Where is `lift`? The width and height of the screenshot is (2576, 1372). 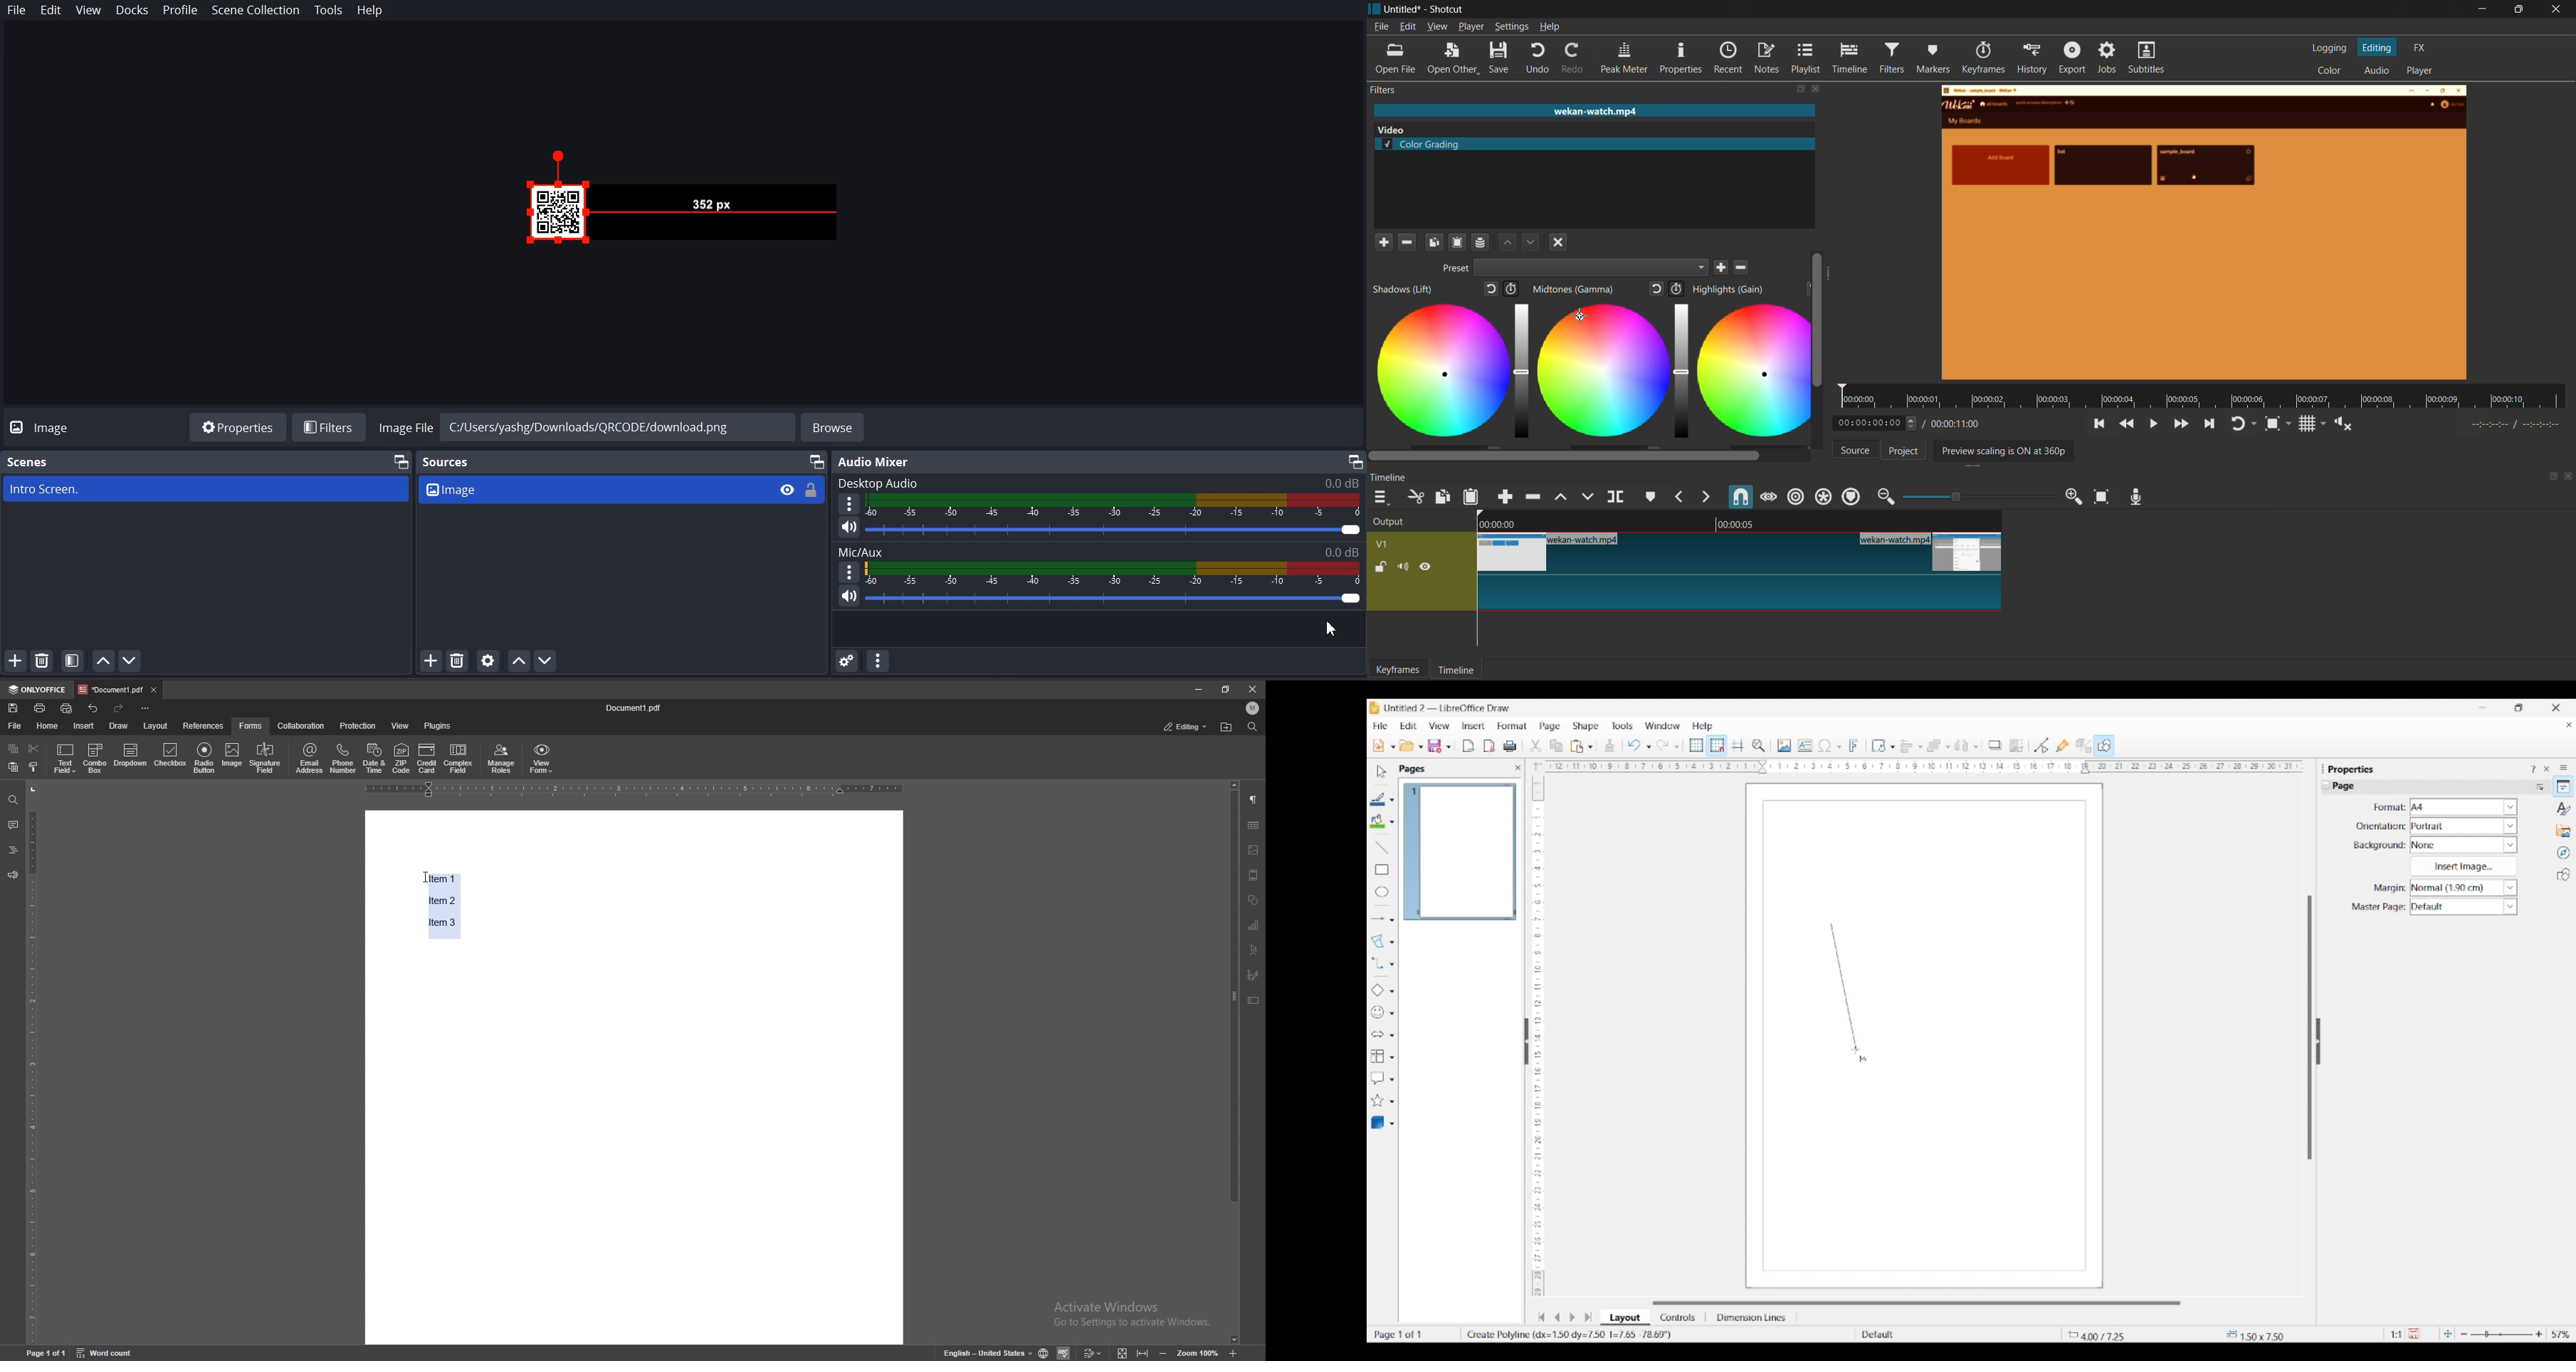 lift is located at coordinates (1561, 497).